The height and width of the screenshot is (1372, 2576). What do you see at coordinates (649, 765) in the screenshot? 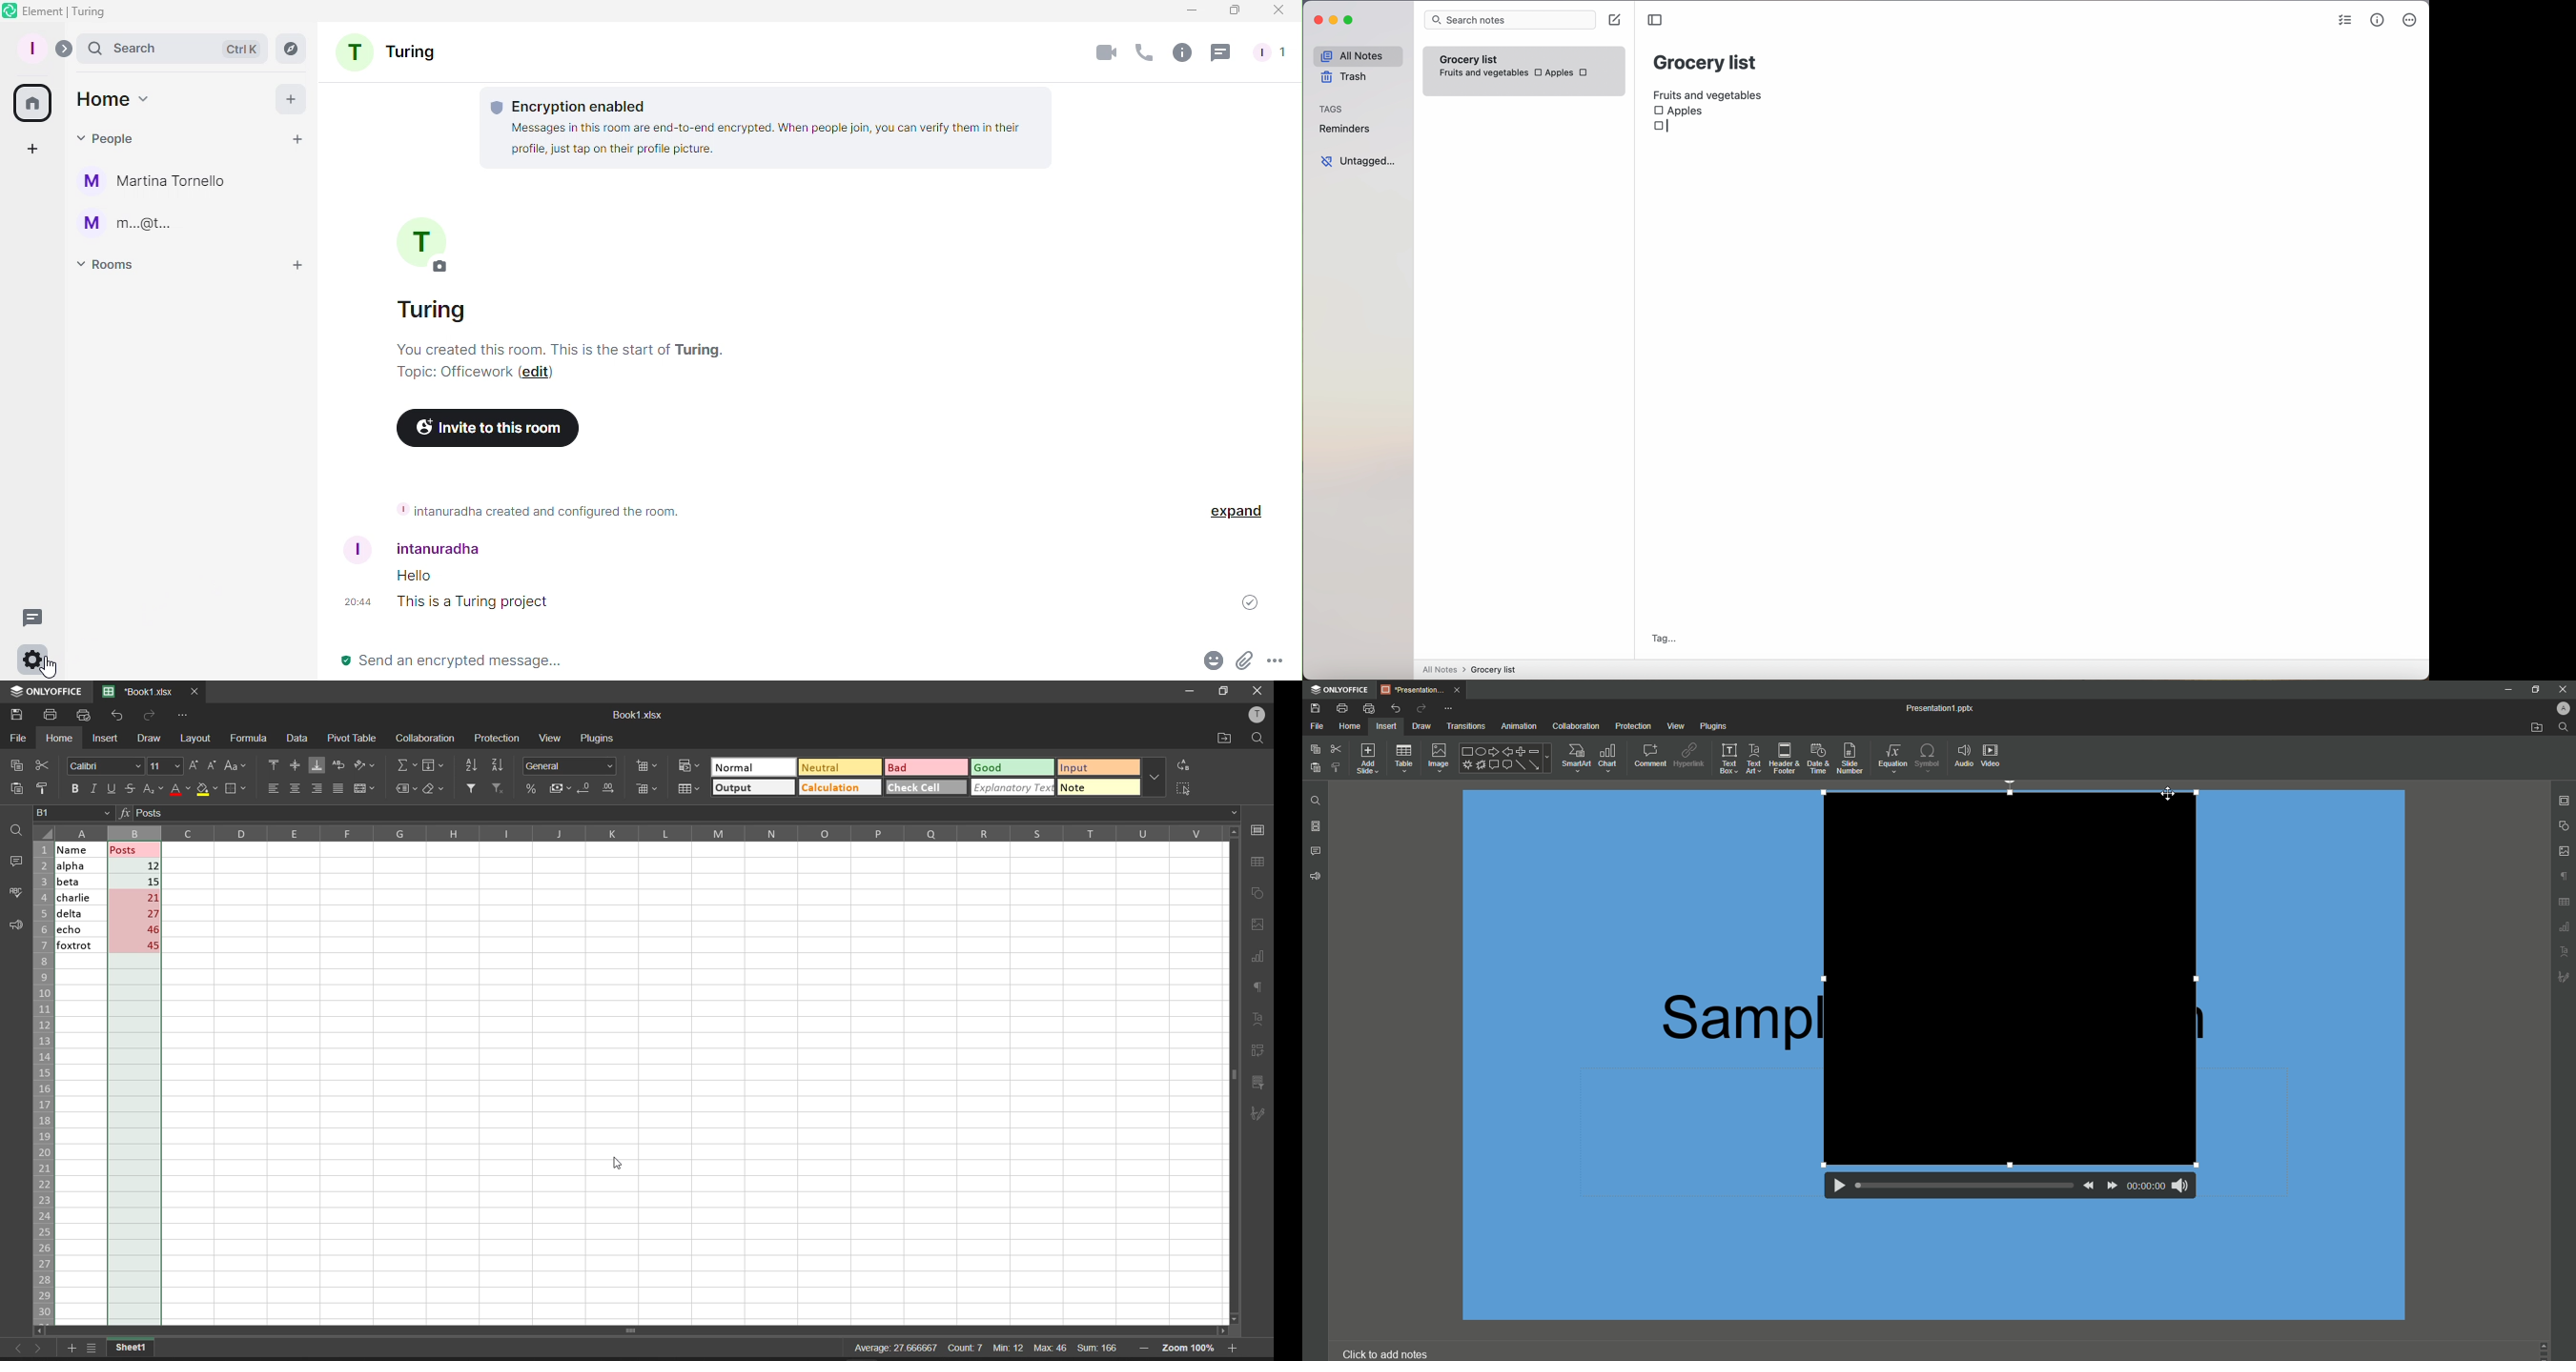
I see `insert cells` at bounding box center [649, 765].